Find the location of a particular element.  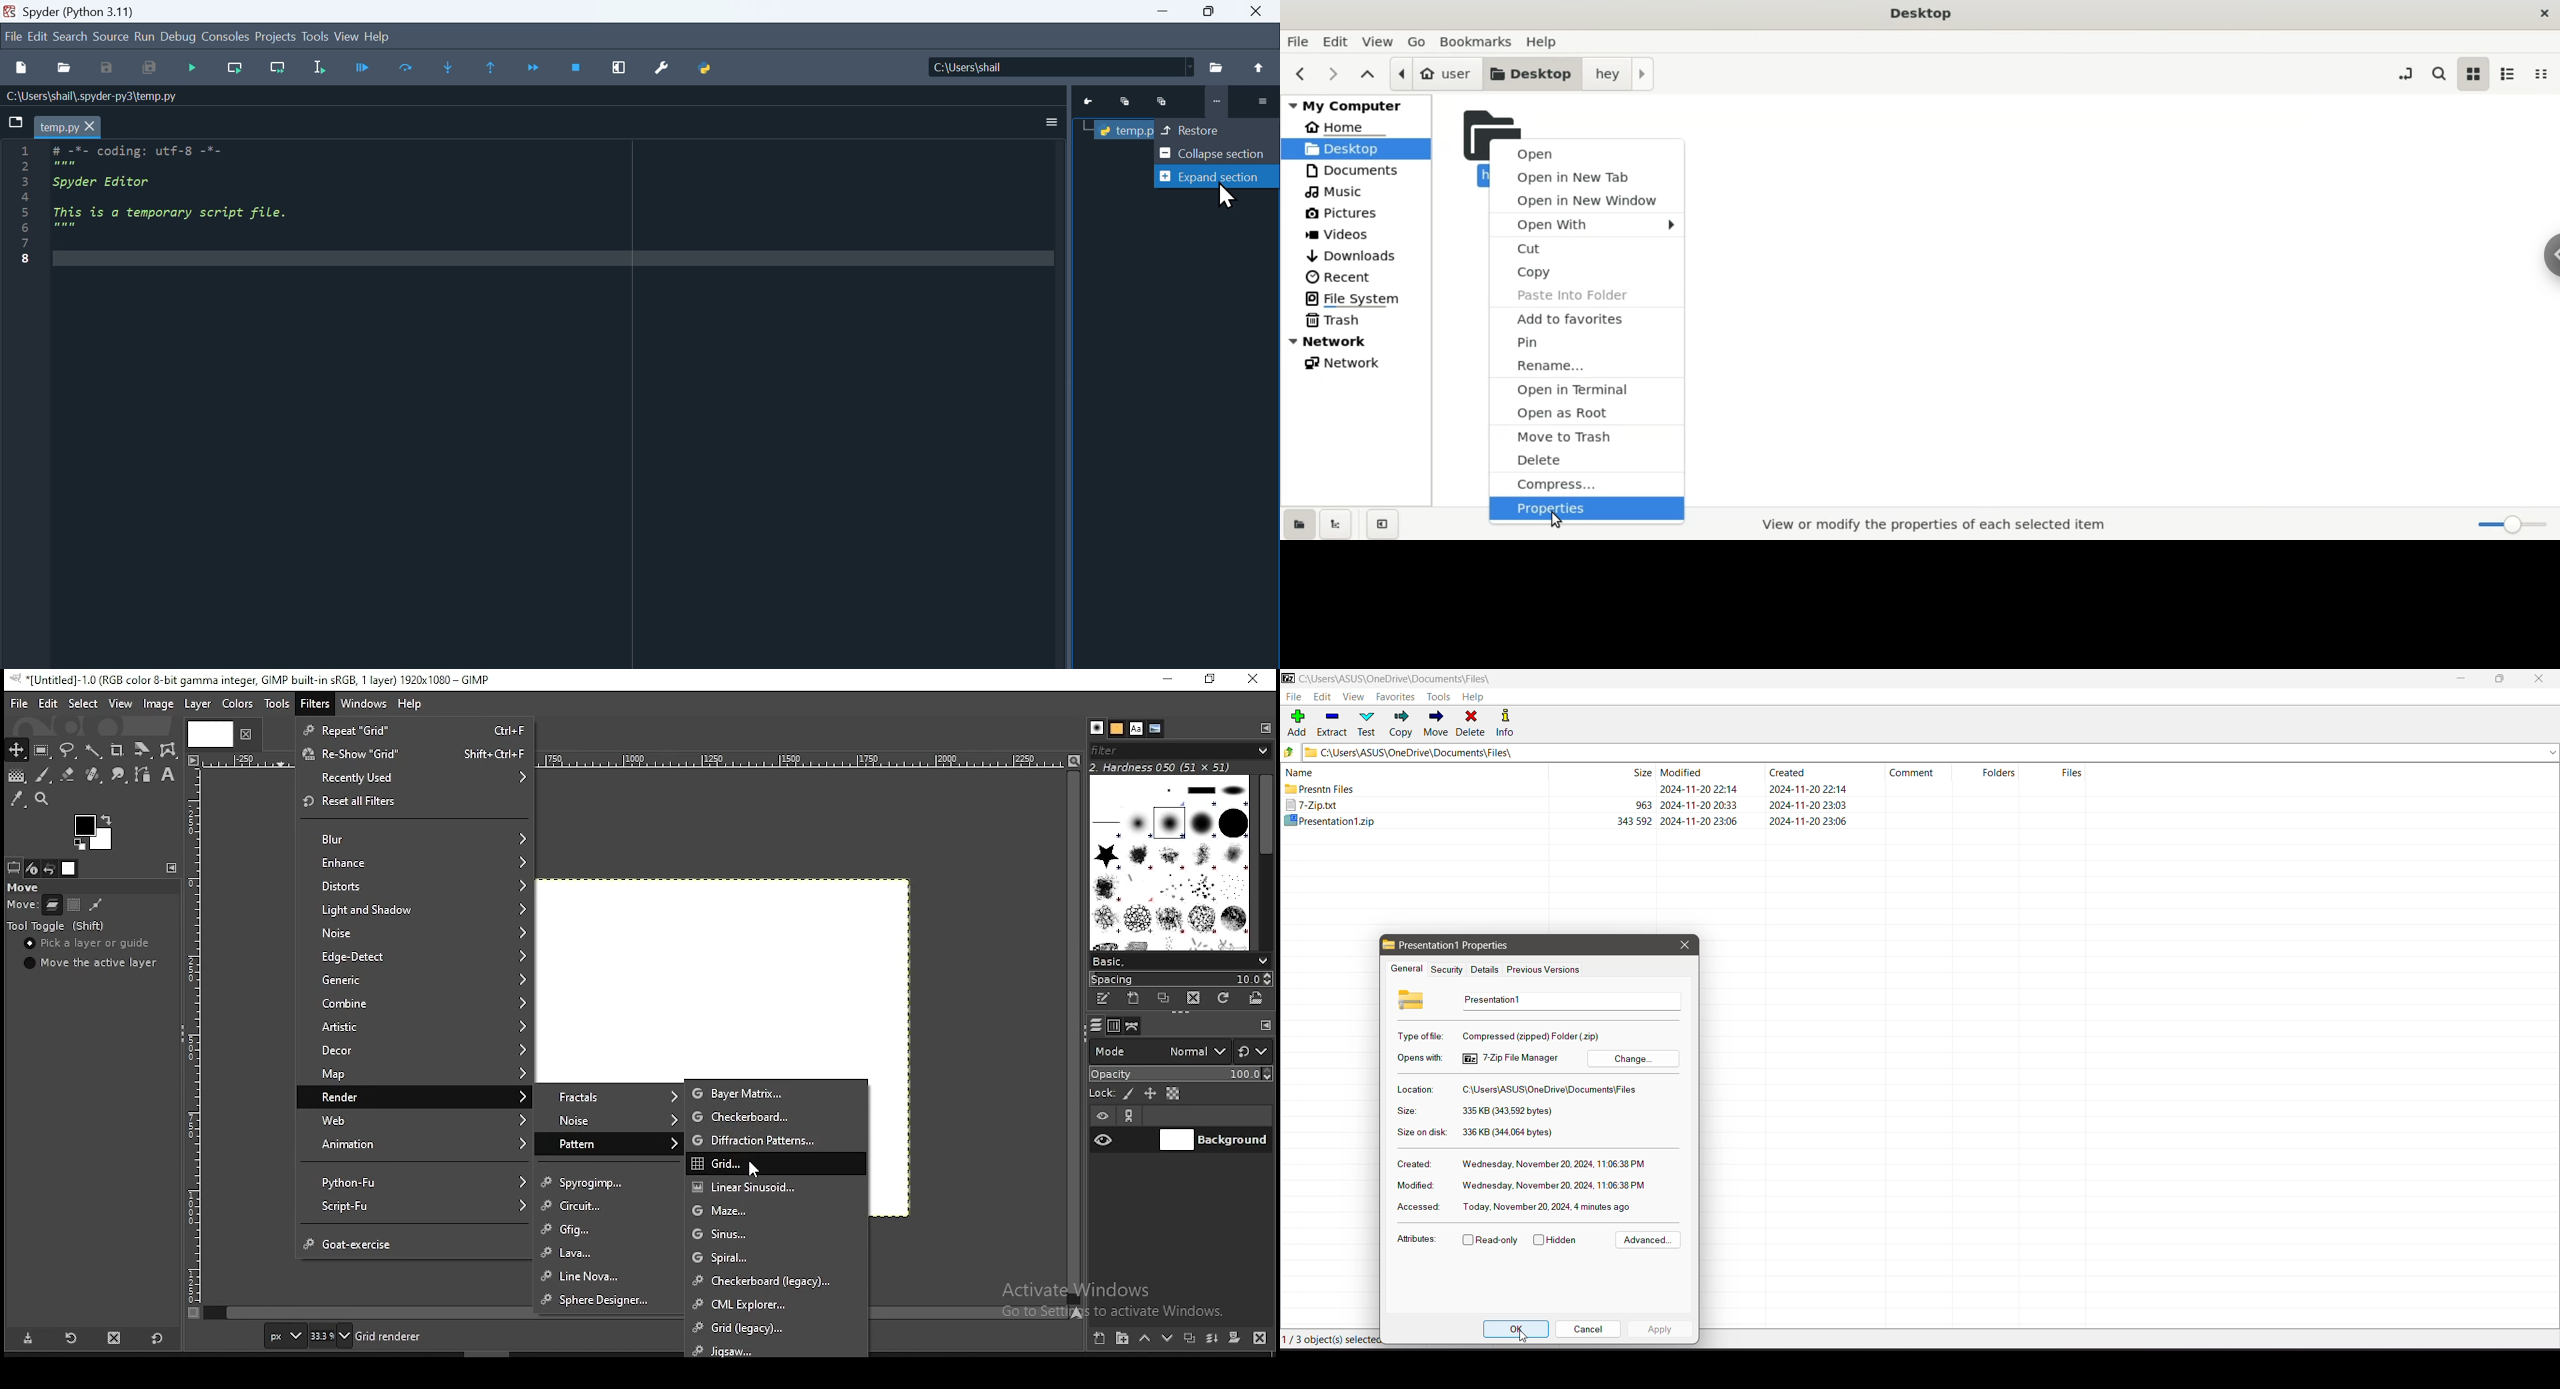

close is located at coordinates (244, 734).